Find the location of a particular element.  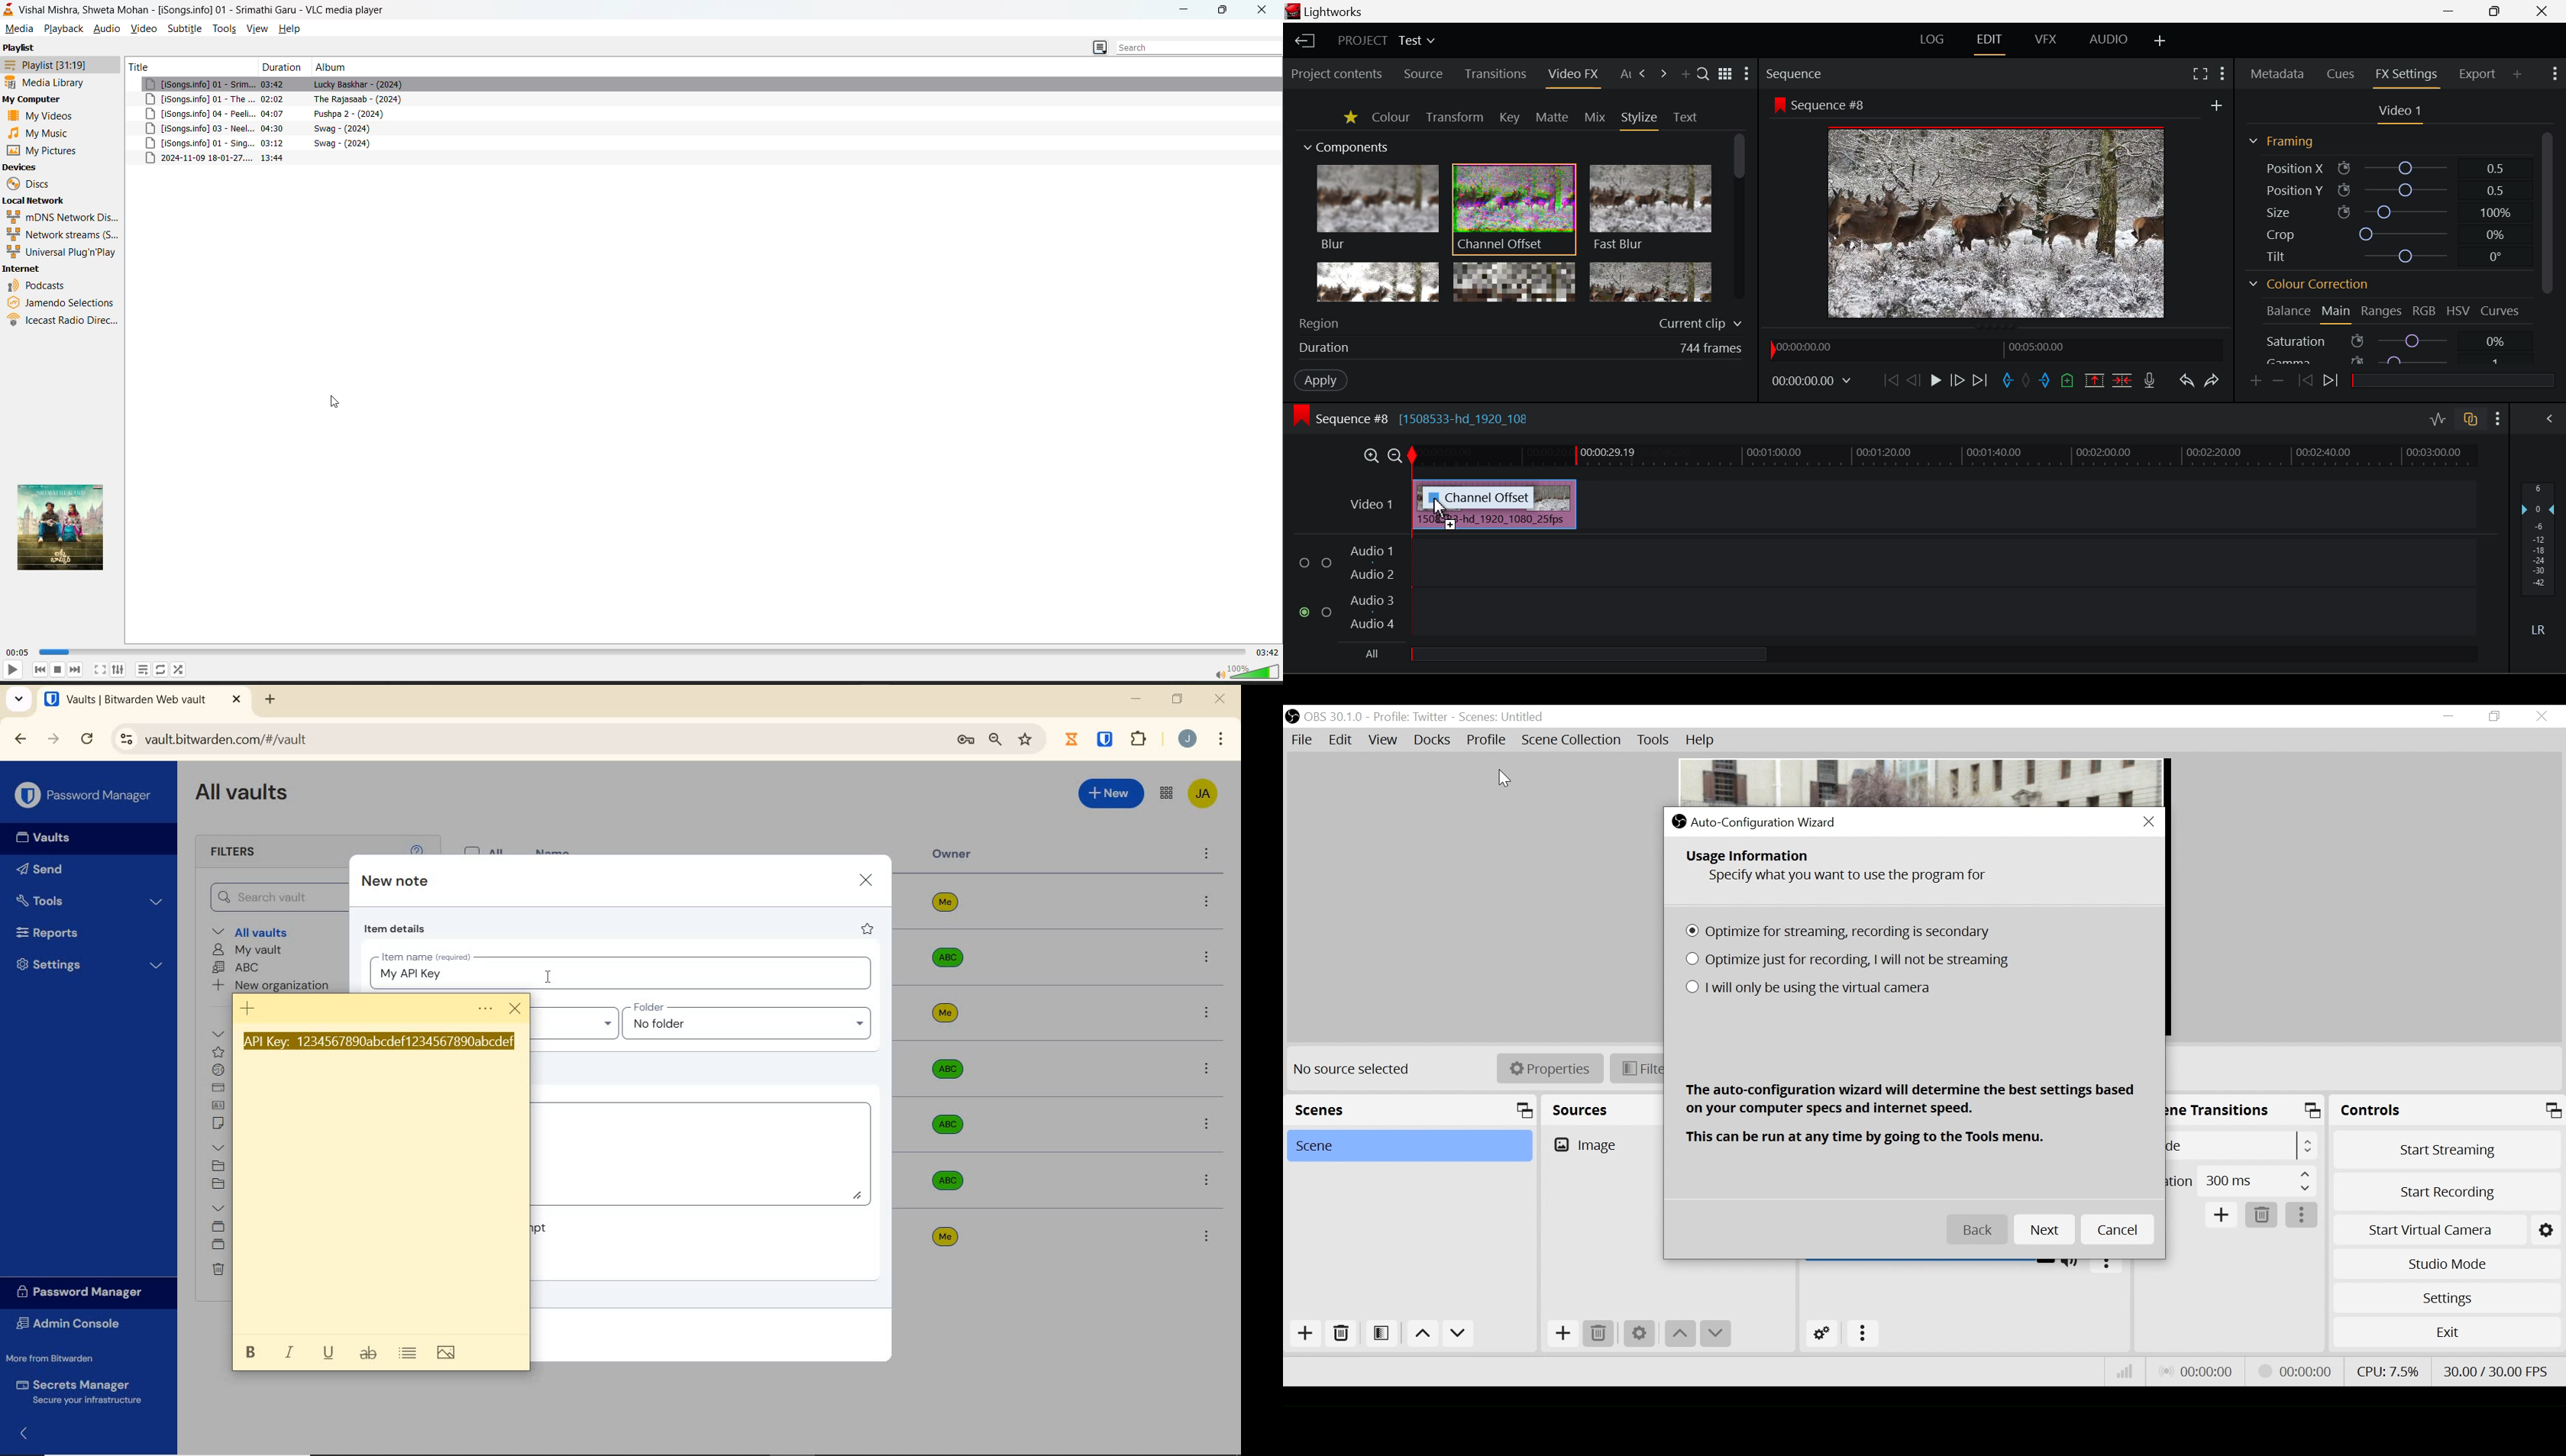

[1508533-hd_1920_108 is located at coordinates (1469, 418).